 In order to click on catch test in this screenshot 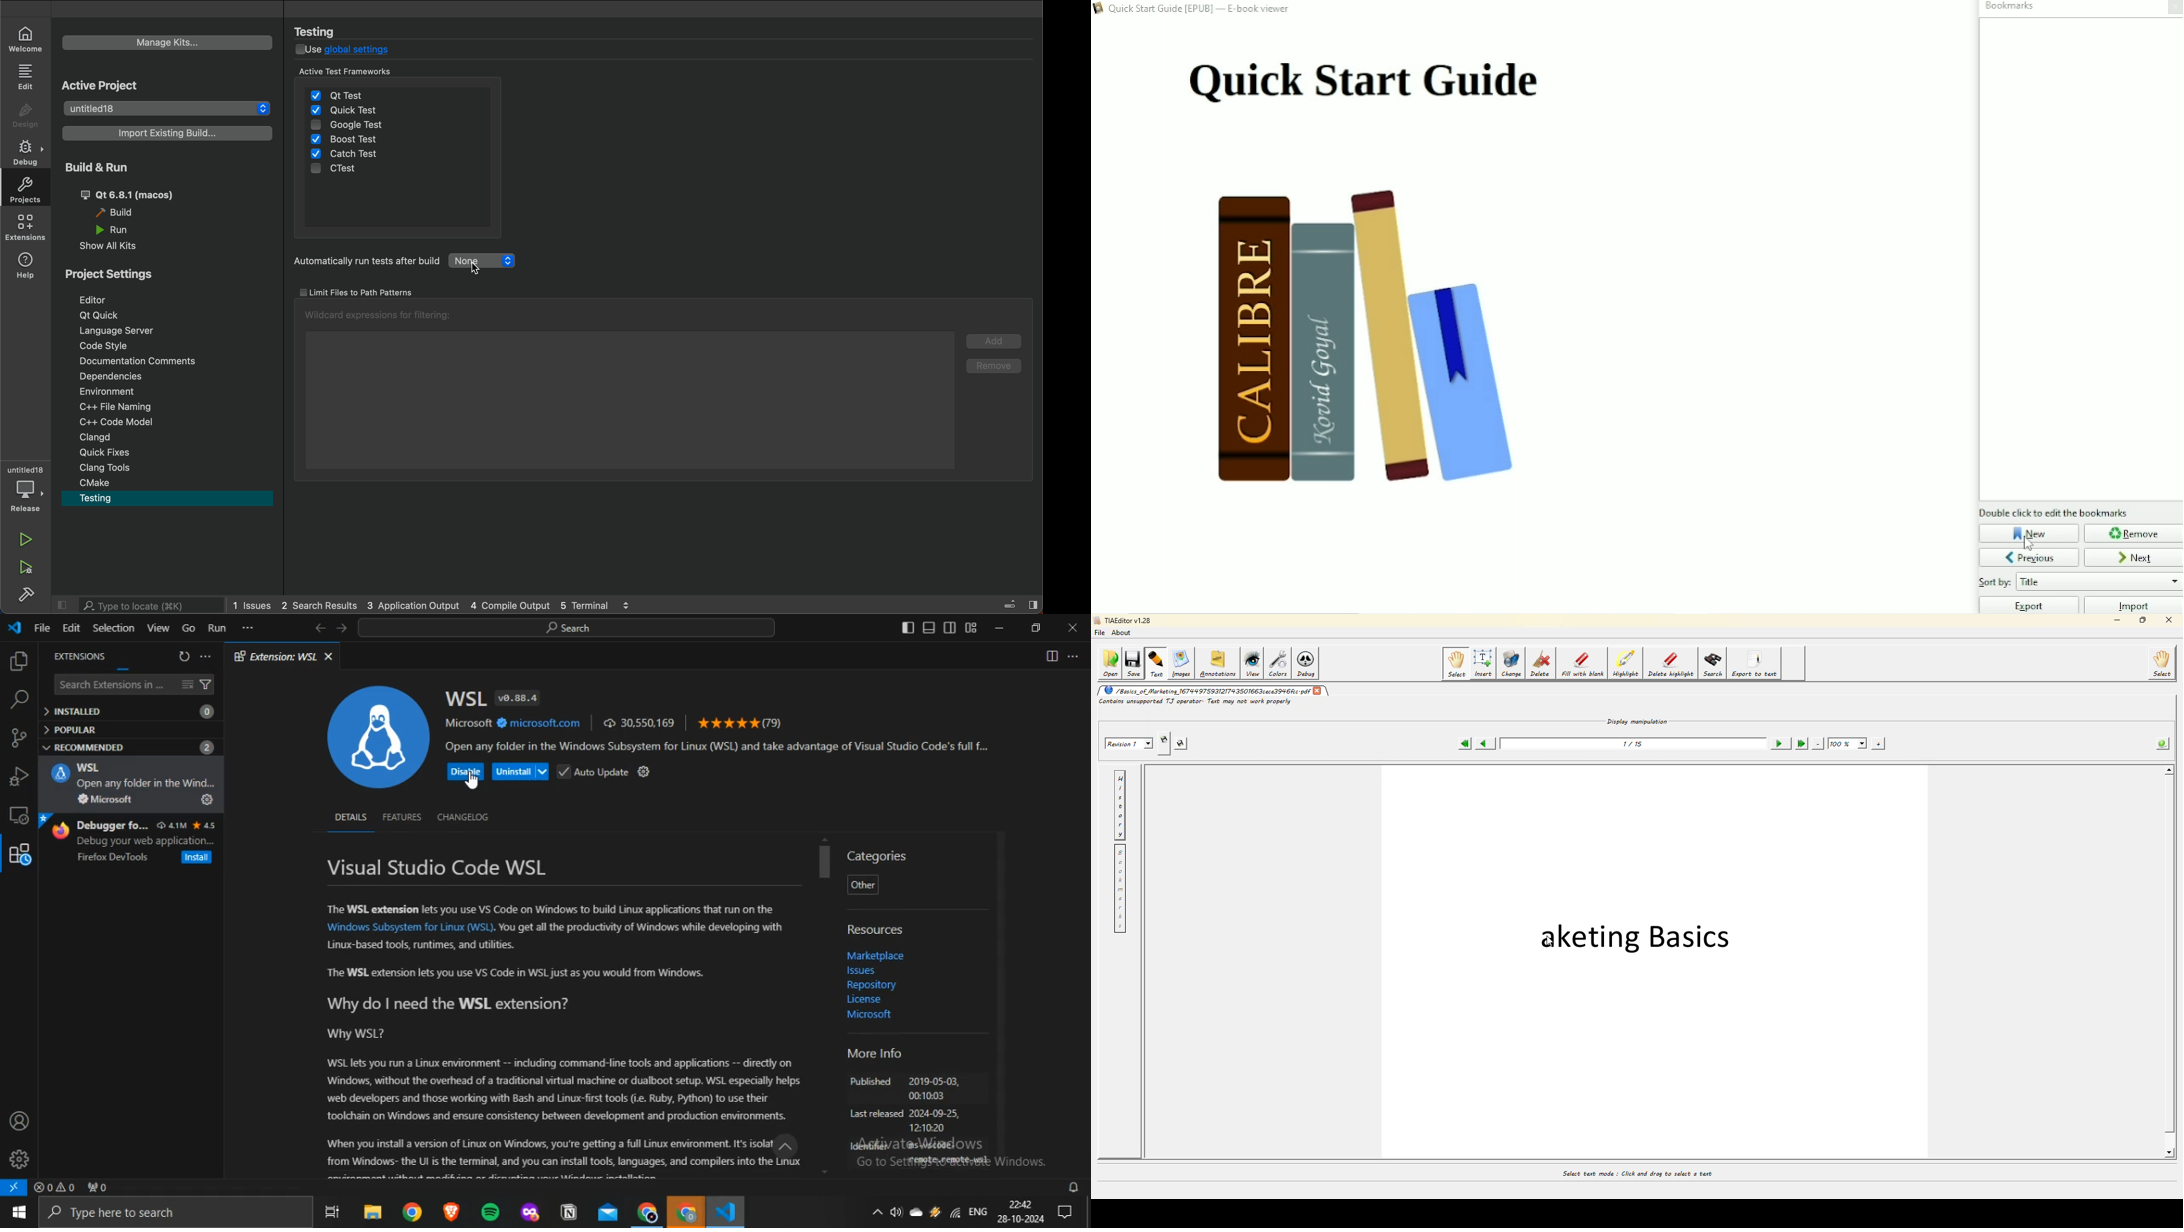, I will do `click(346, 154)`.